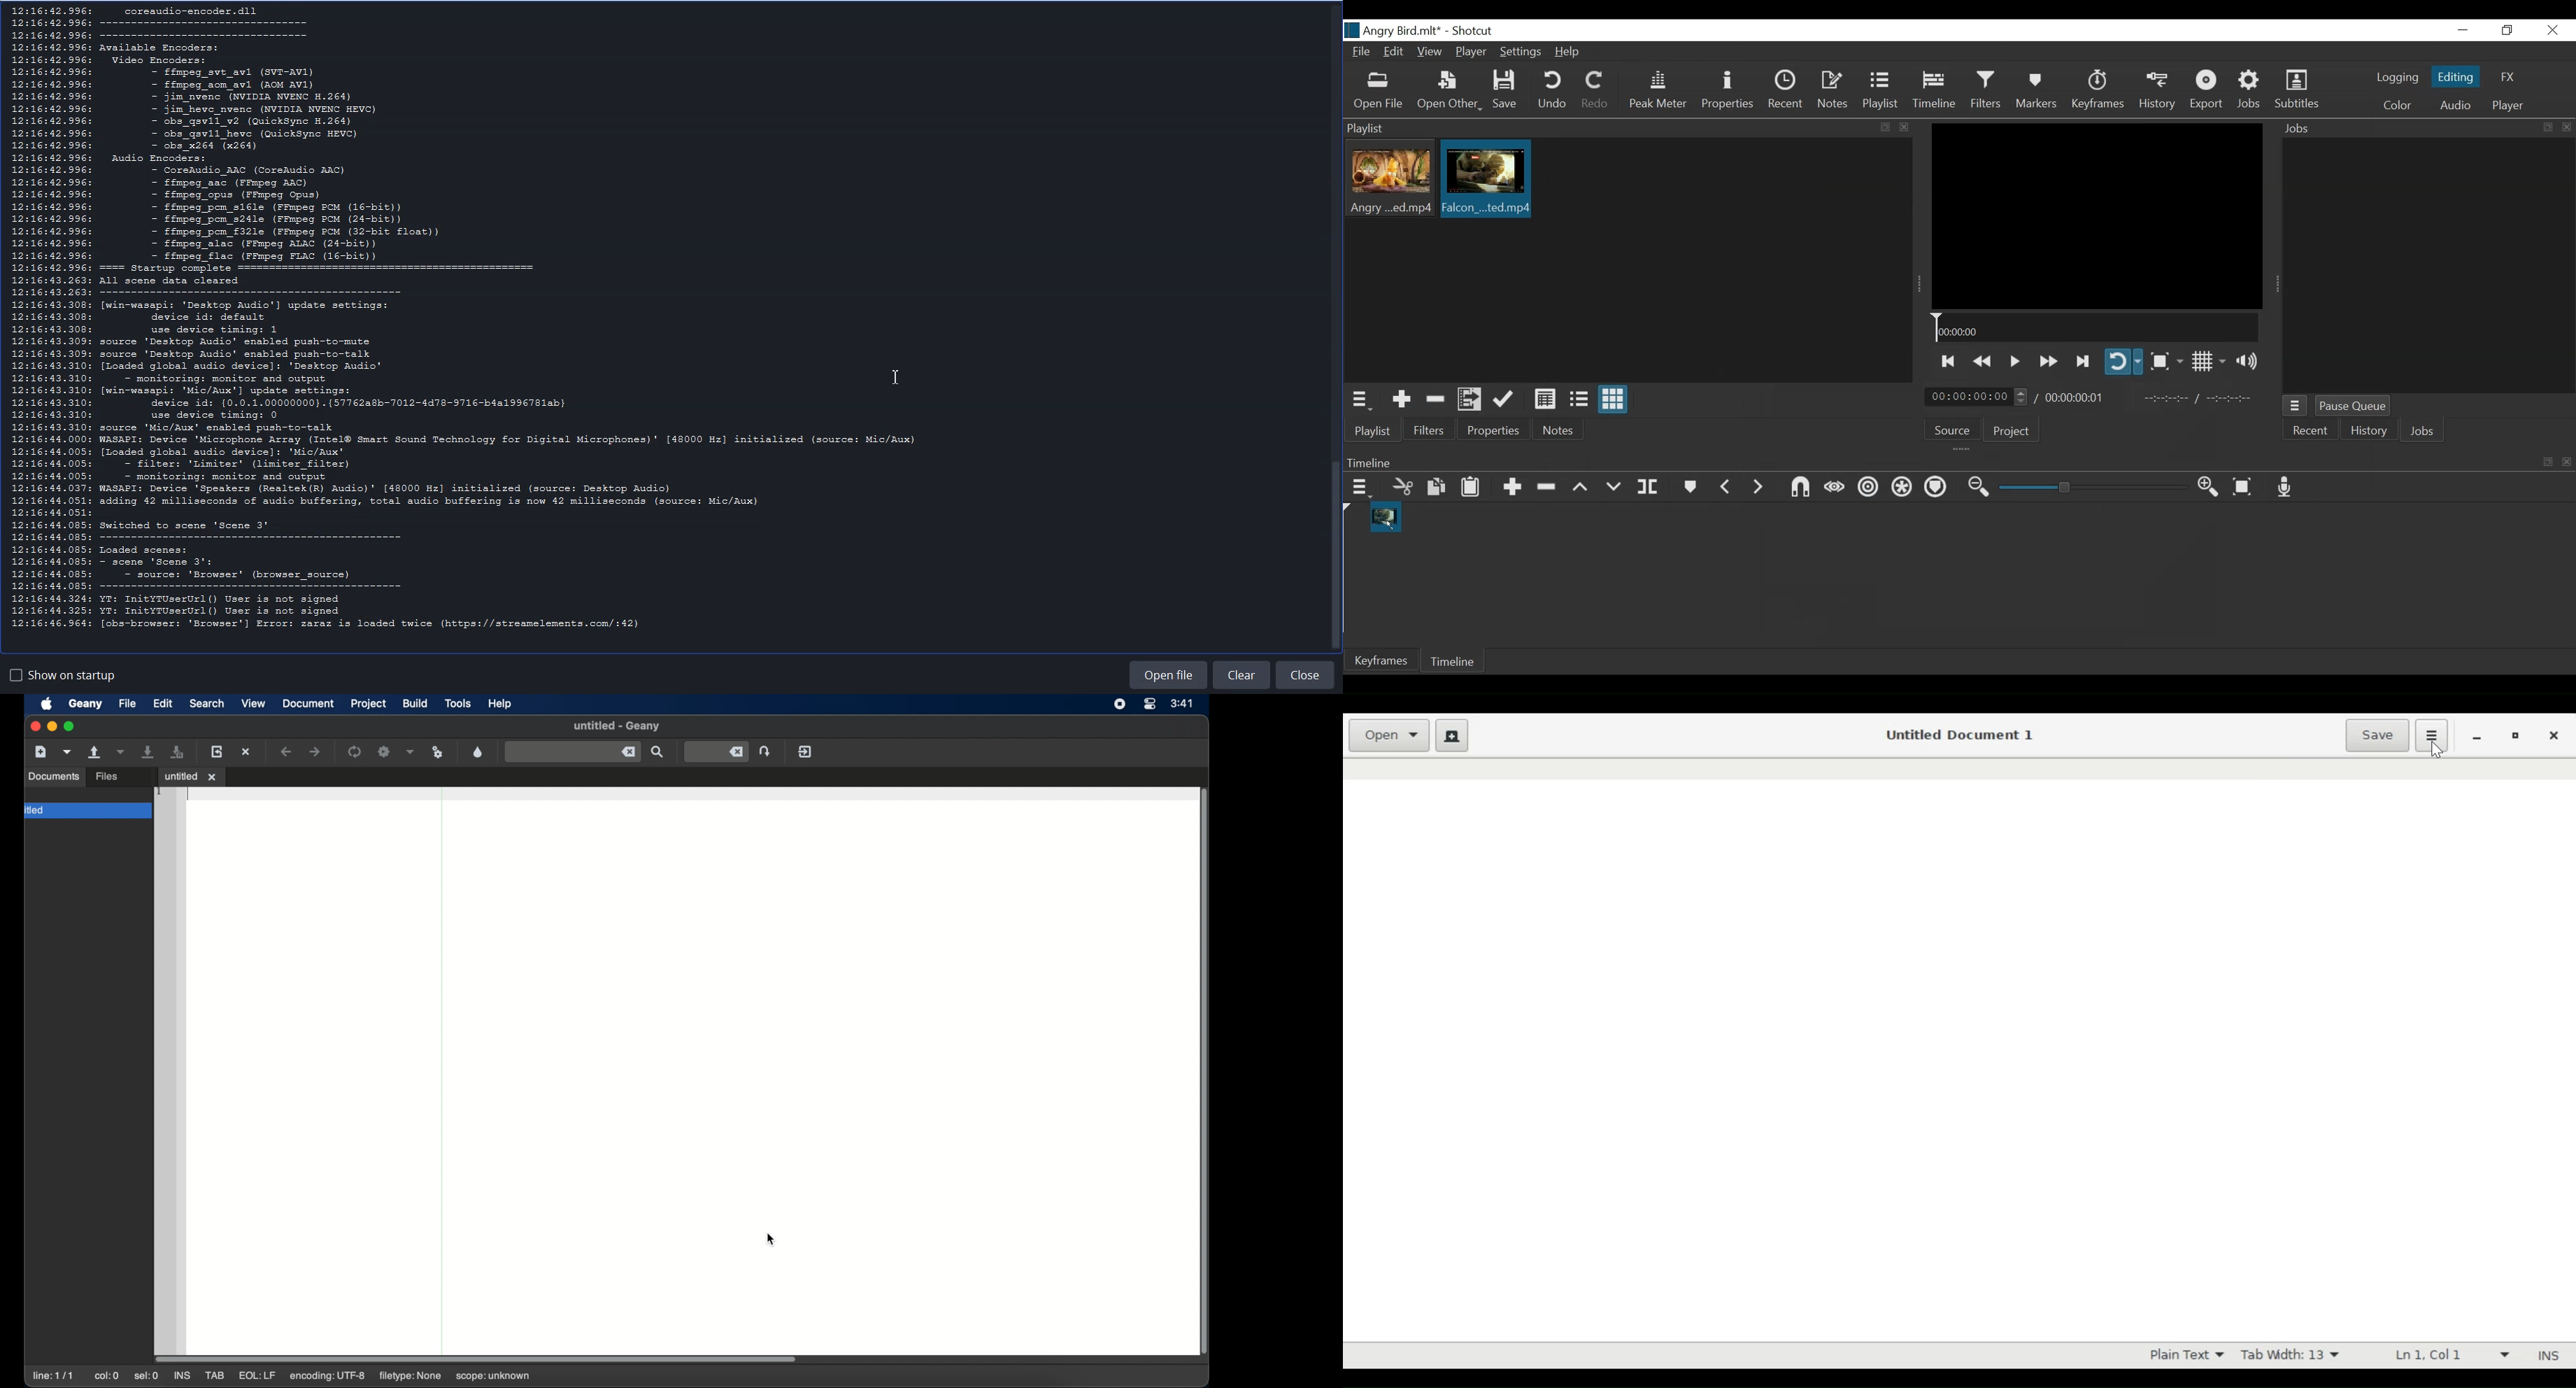  I want to click on untitled 1, so click(191, 775).